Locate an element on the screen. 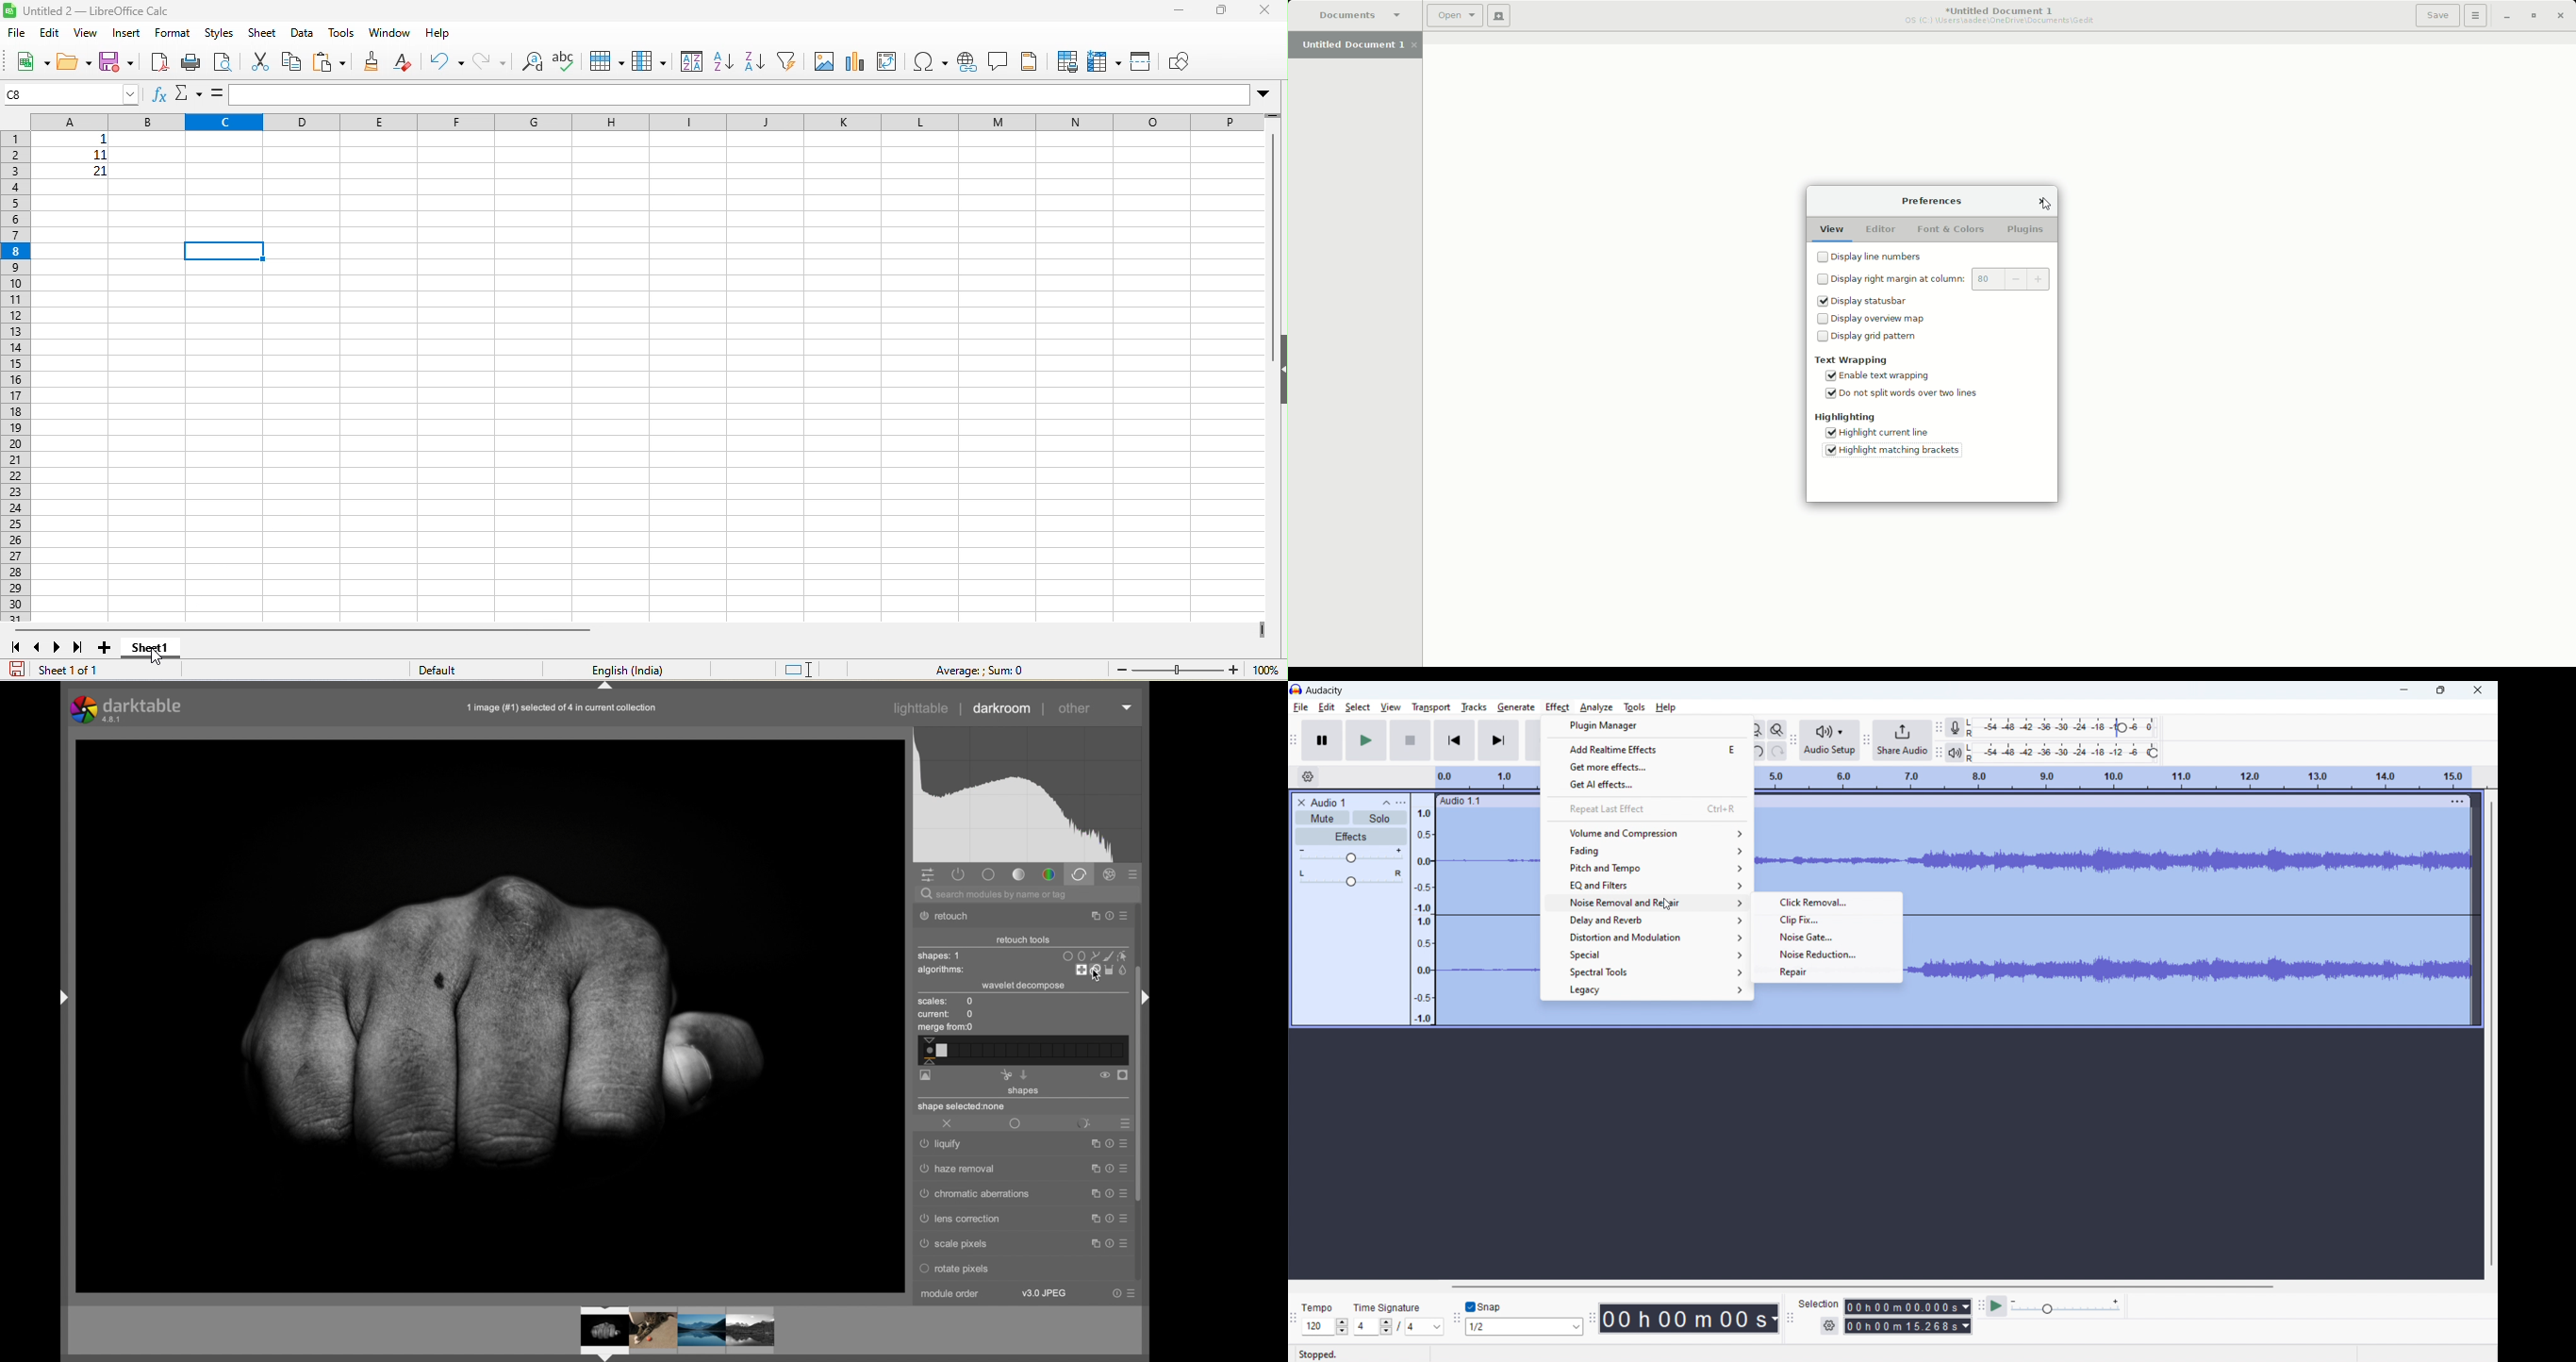 The width and height of the screenshot is (2576, 1372). Enable text wrapping is located at coordinates (1888, 377).